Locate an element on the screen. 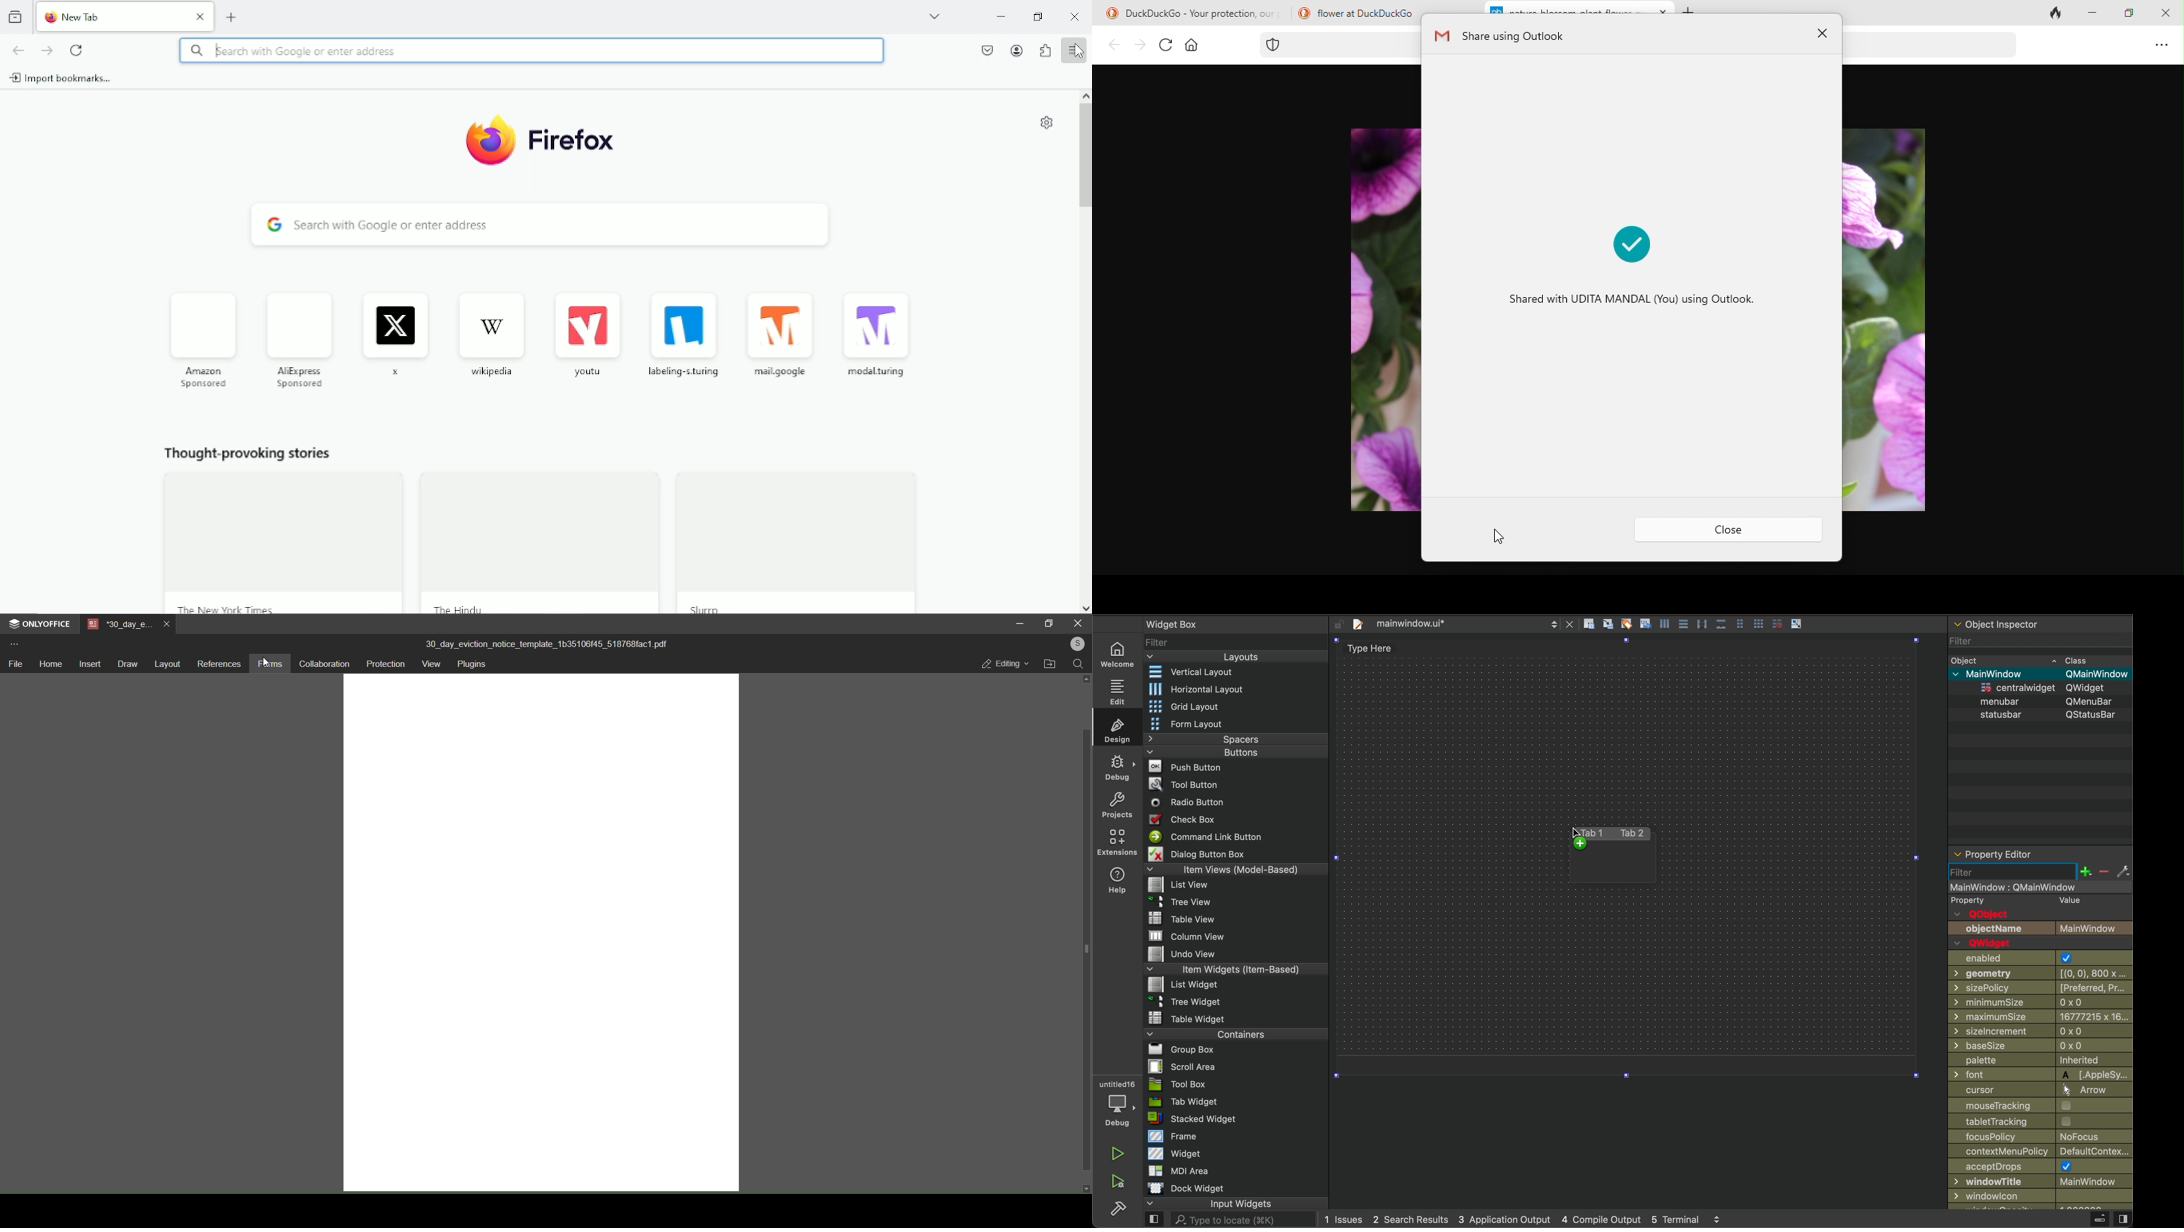 This screenshot has height=1232, width=2184. welcome is located at coordinates (1116, 655).